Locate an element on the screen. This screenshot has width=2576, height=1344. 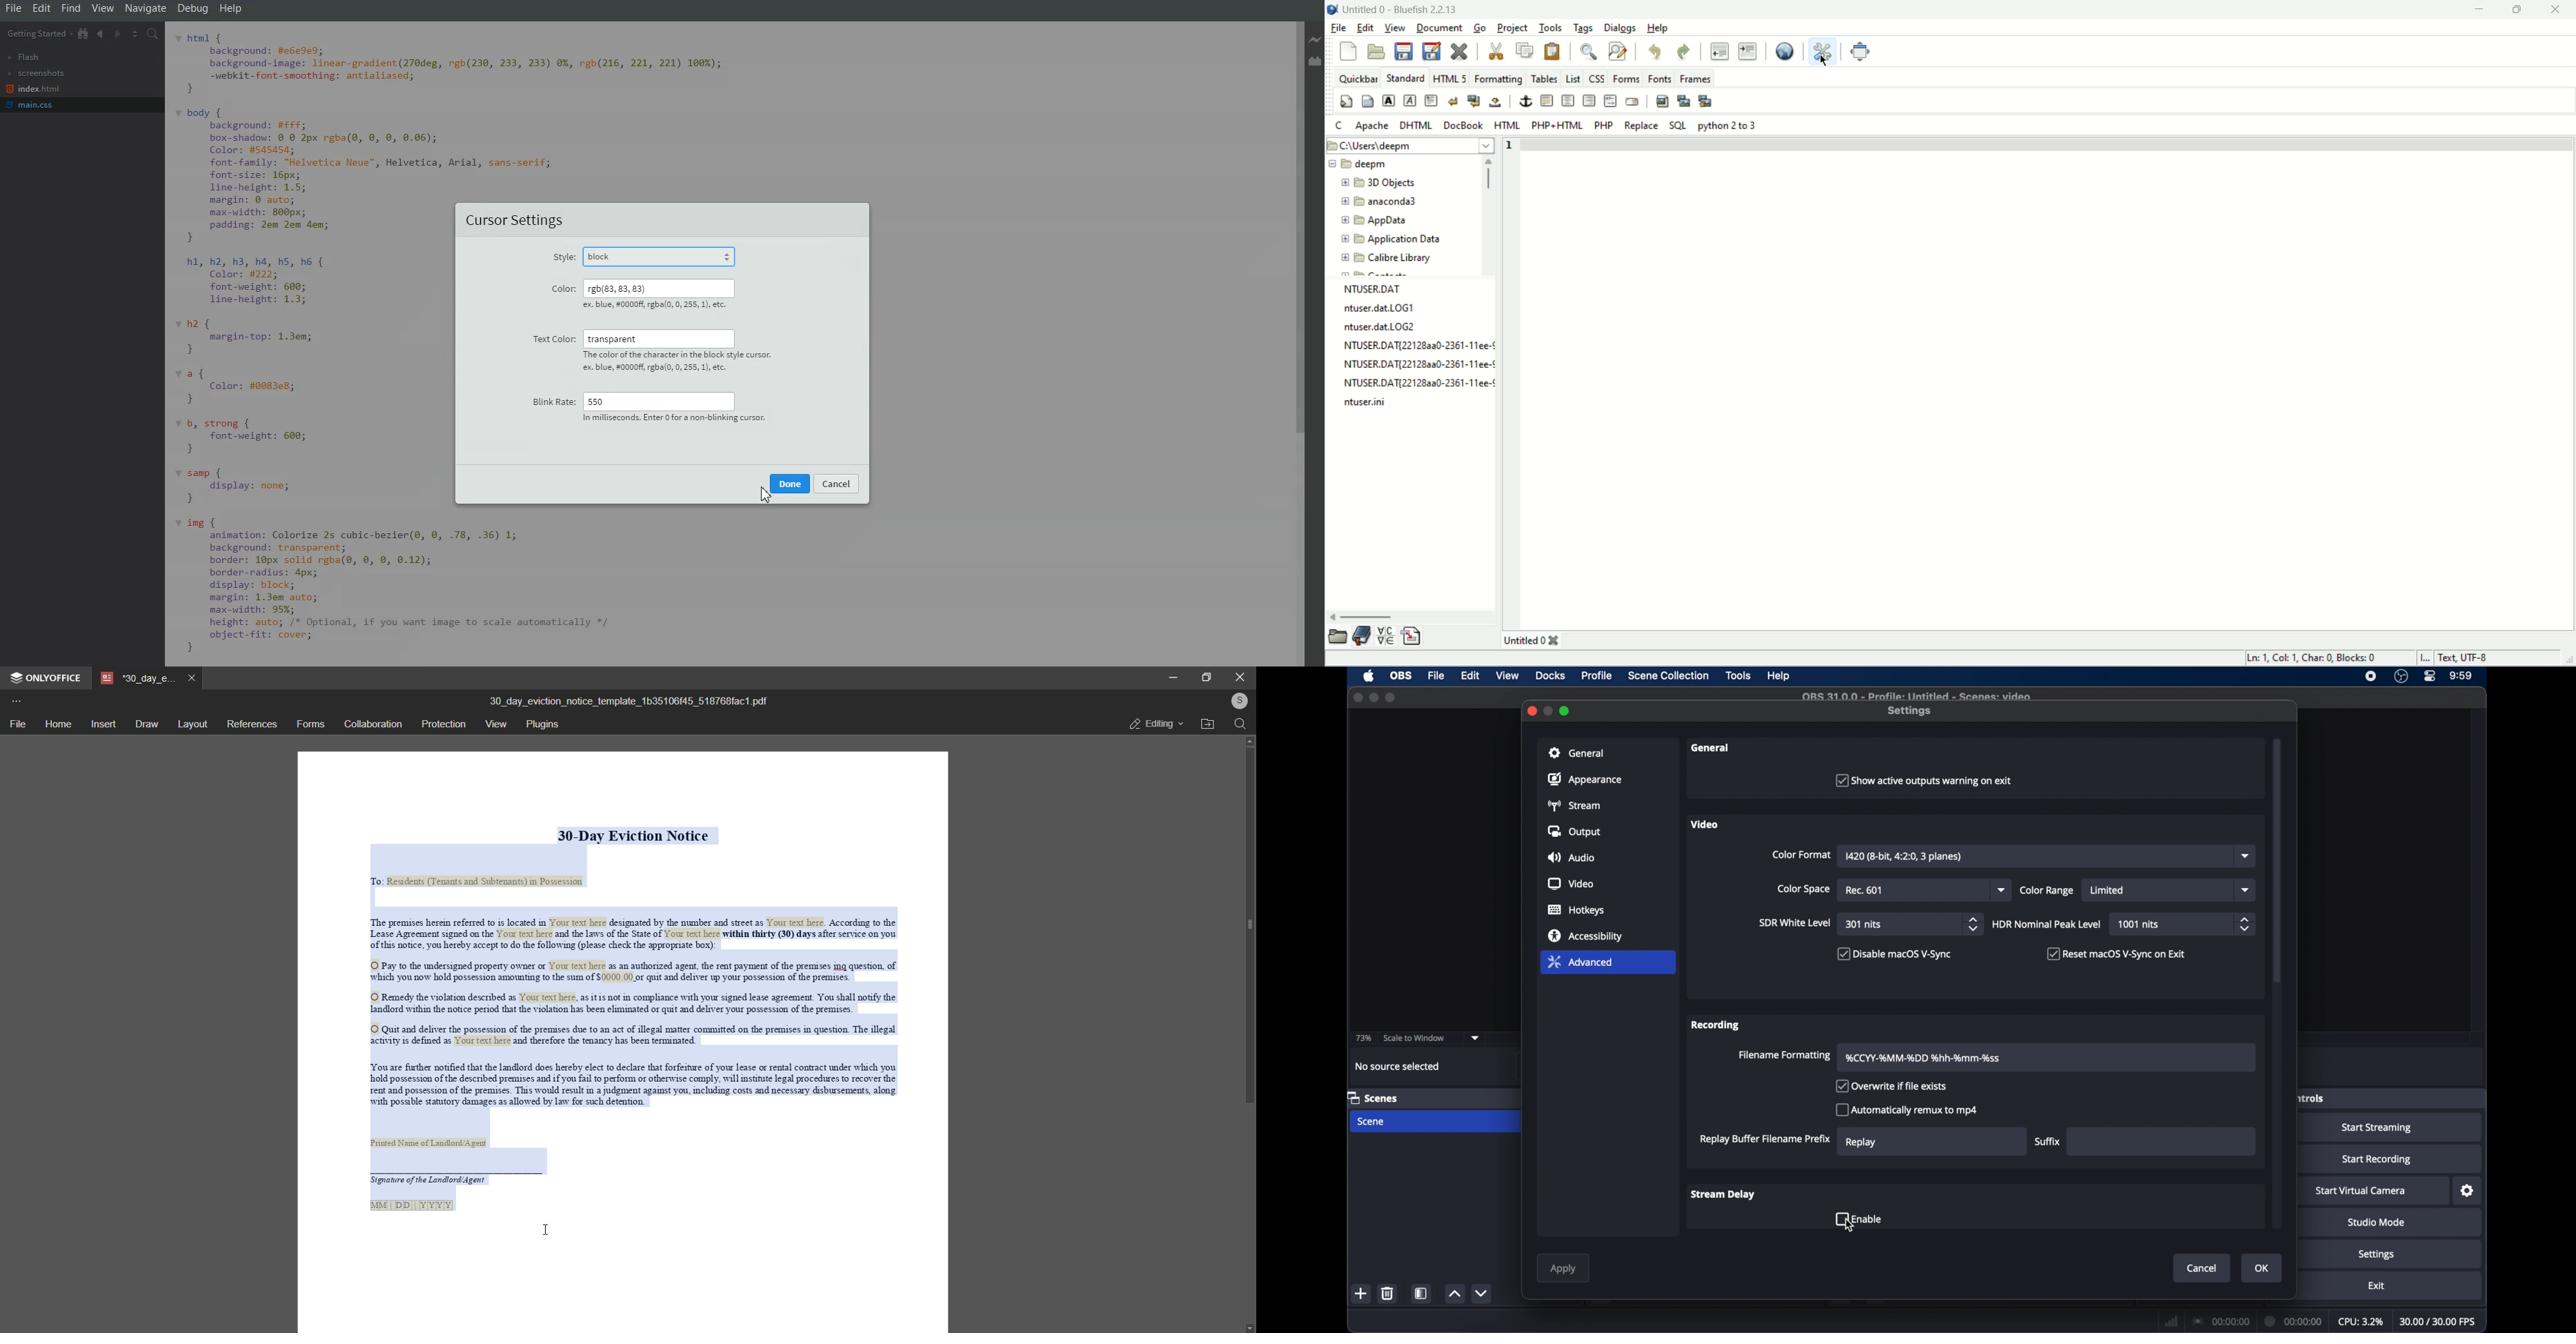
checkbox is located at coordinates (1922, 779).